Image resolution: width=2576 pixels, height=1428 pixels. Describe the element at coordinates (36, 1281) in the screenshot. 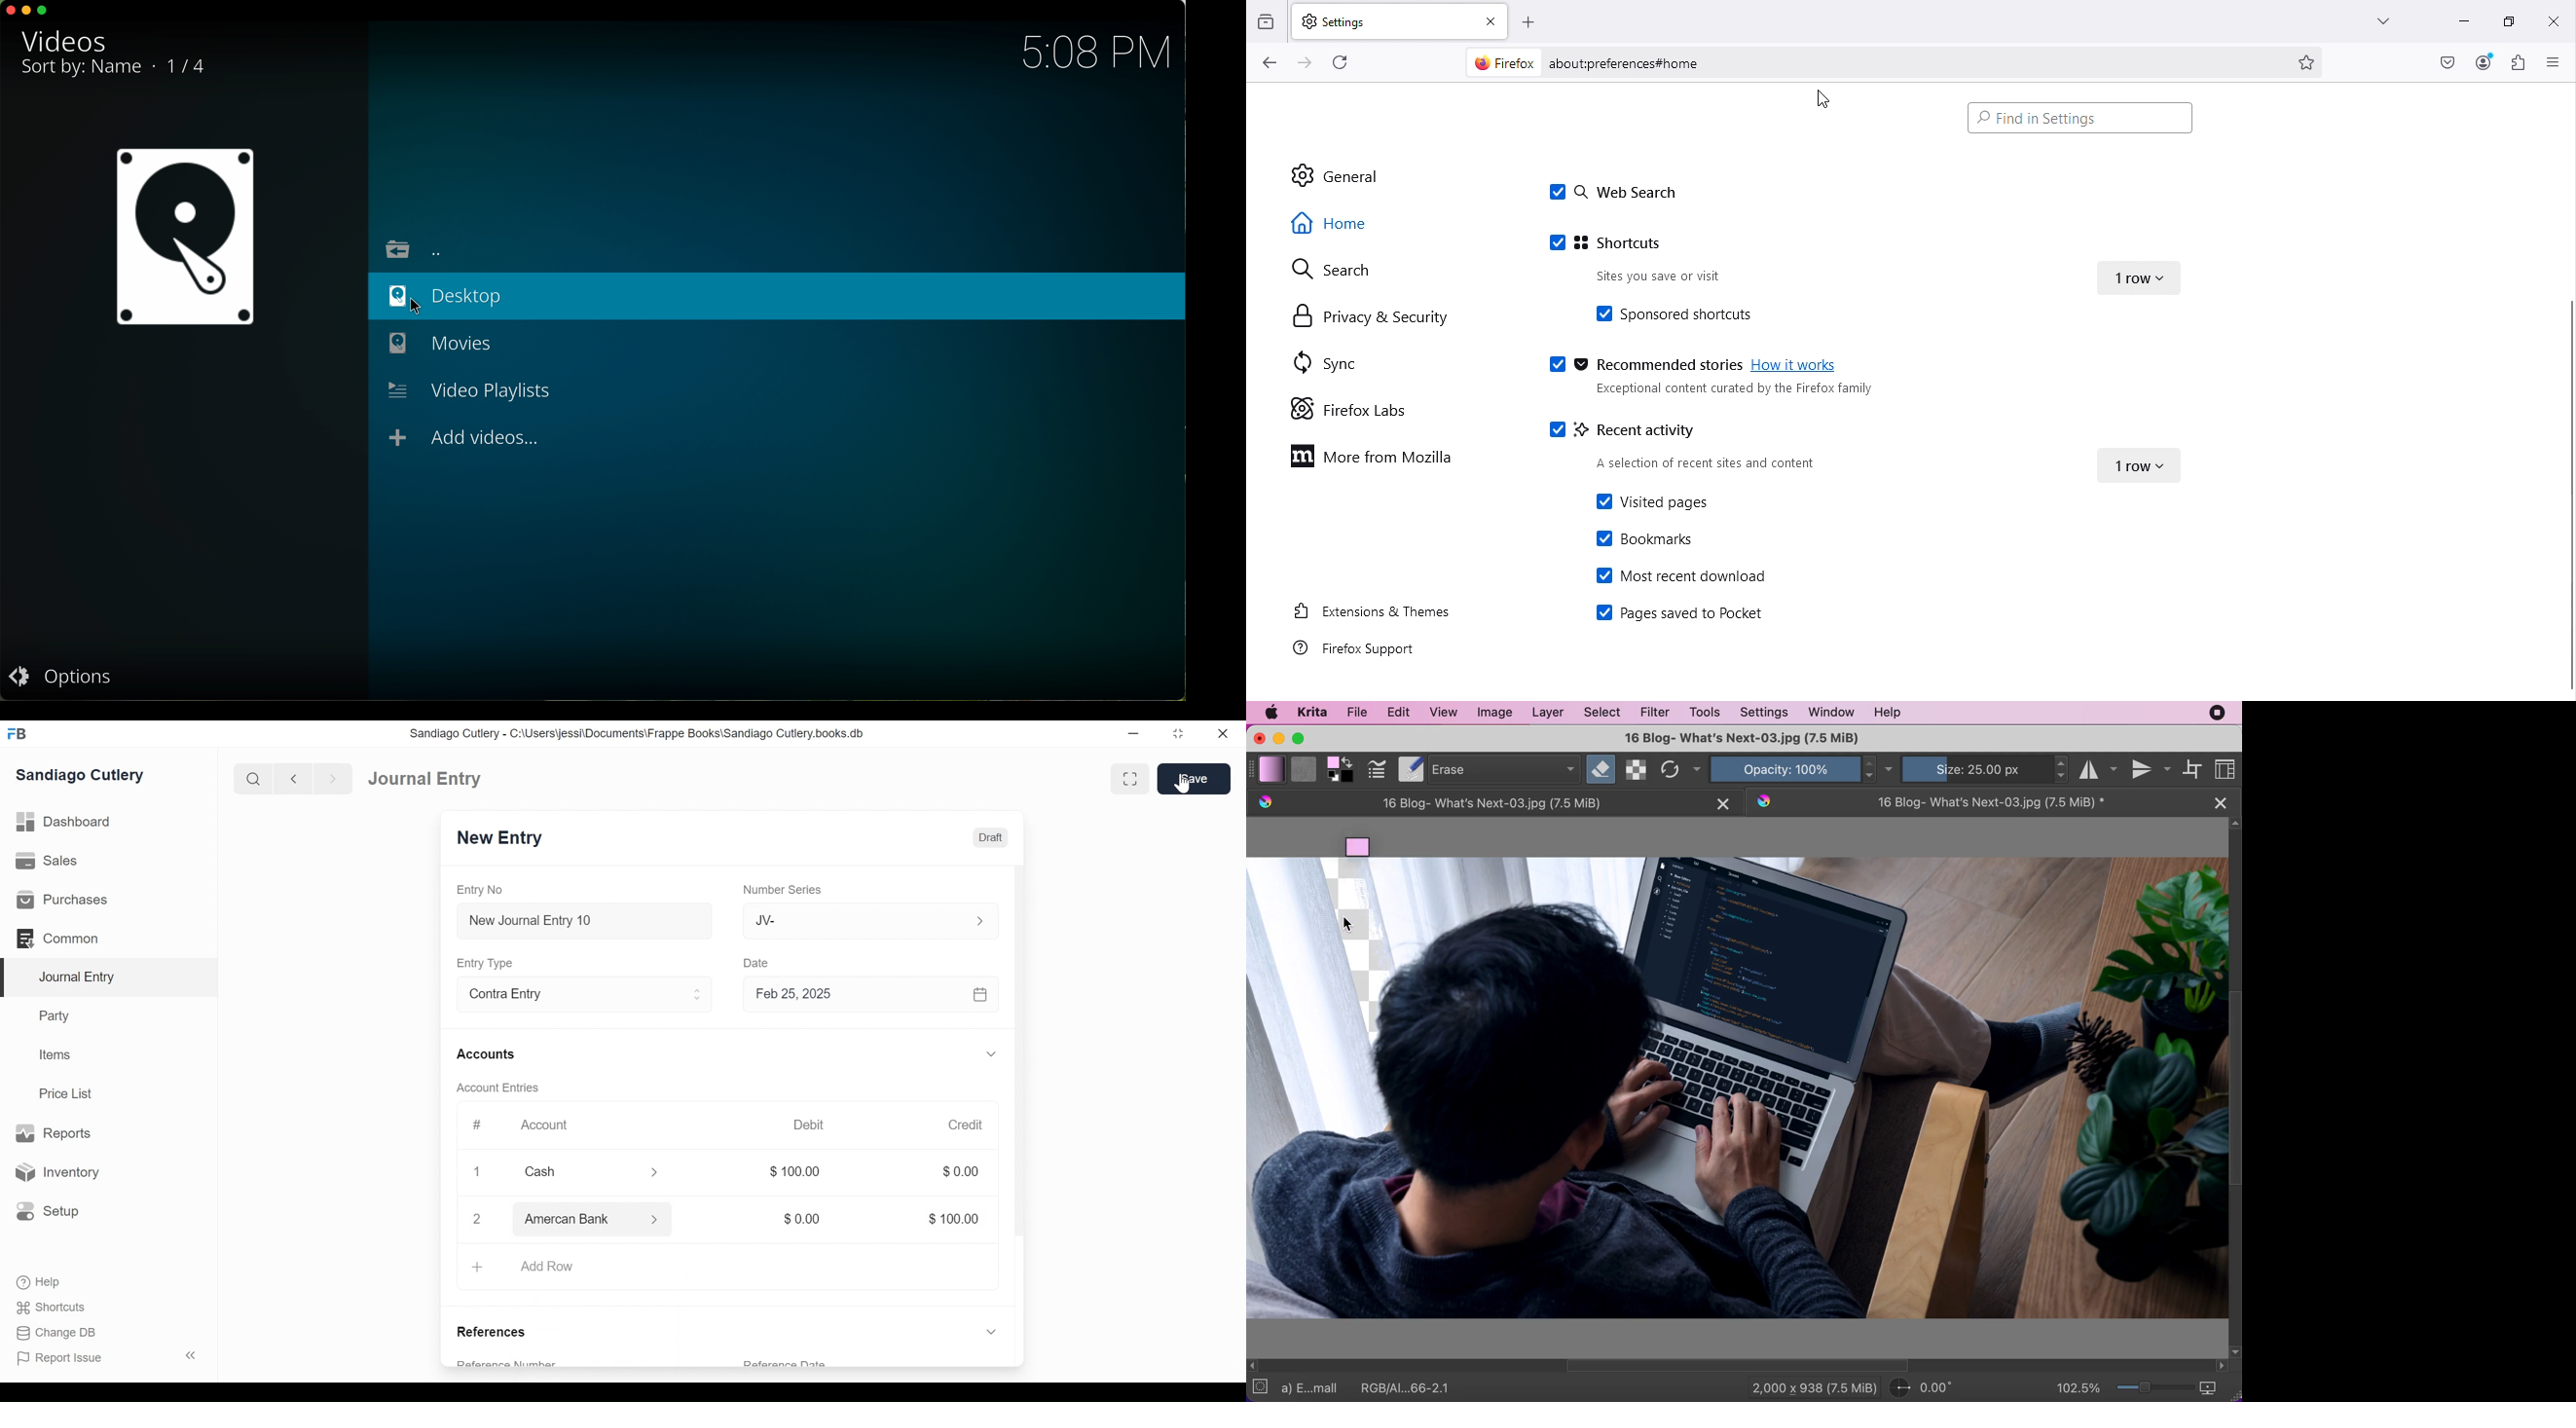

I see `Help` at that location.